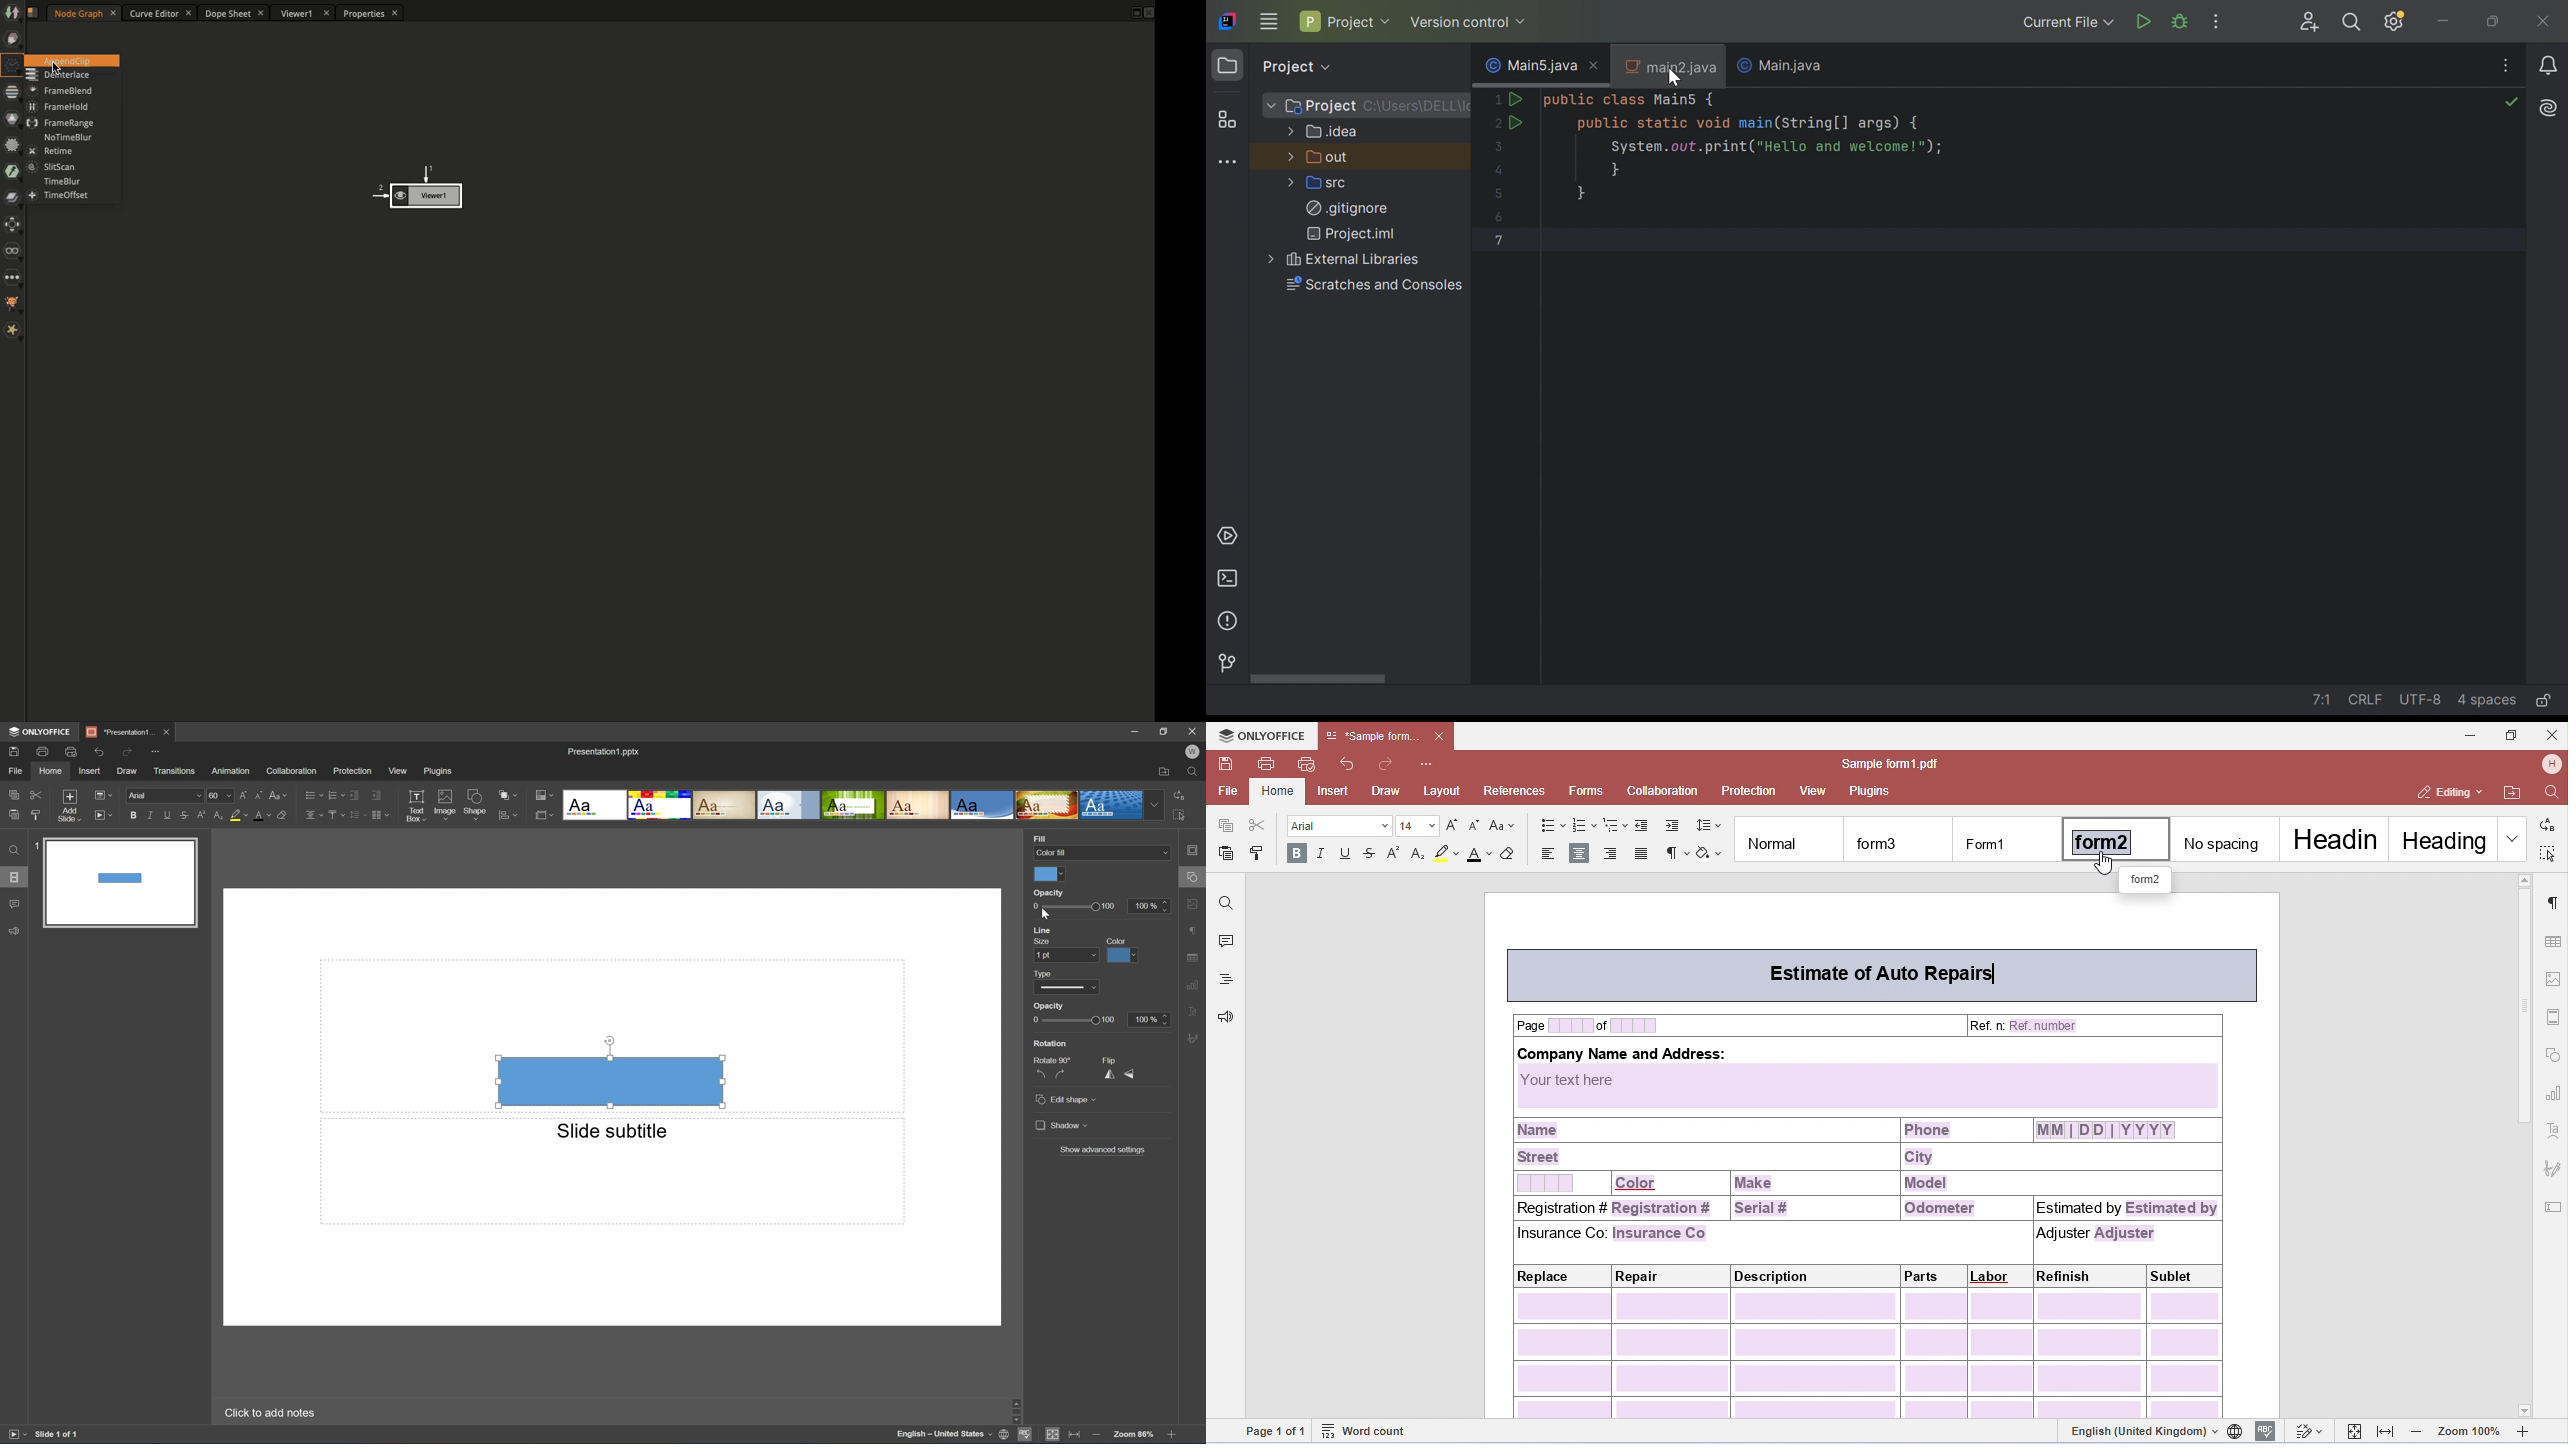 This screenshot has width=2576, height=1456. I want to click on Bullets, so click(311, 795).